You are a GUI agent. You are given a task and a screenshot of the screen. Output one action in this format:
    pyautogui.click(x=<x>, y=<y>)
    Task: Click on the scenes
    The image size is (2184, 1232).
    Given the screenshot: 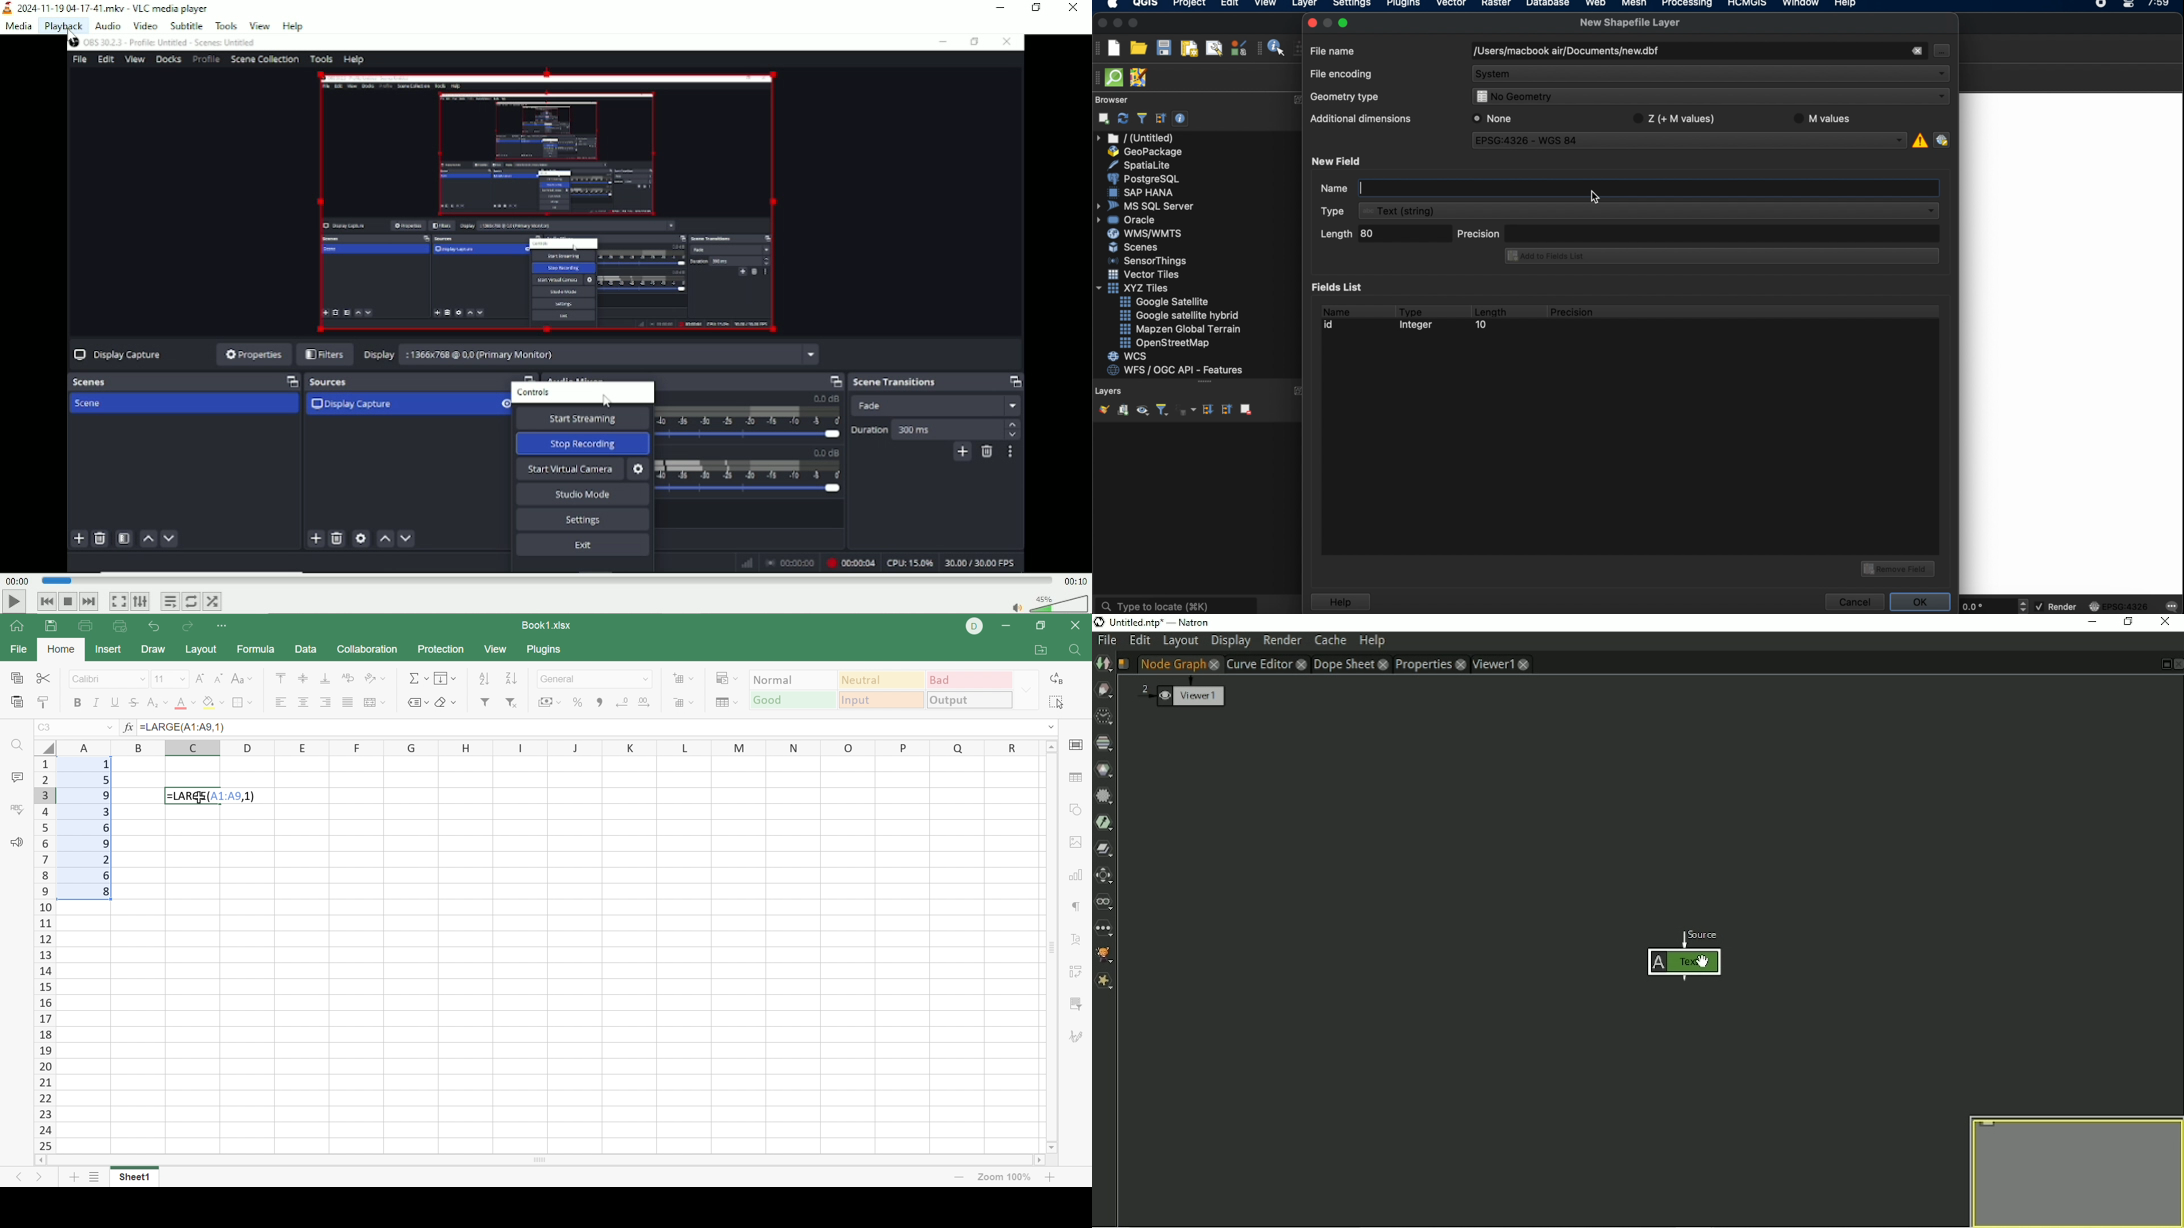 What is the action you would take?
    pyautogui.click(x=1134, y=247)
    